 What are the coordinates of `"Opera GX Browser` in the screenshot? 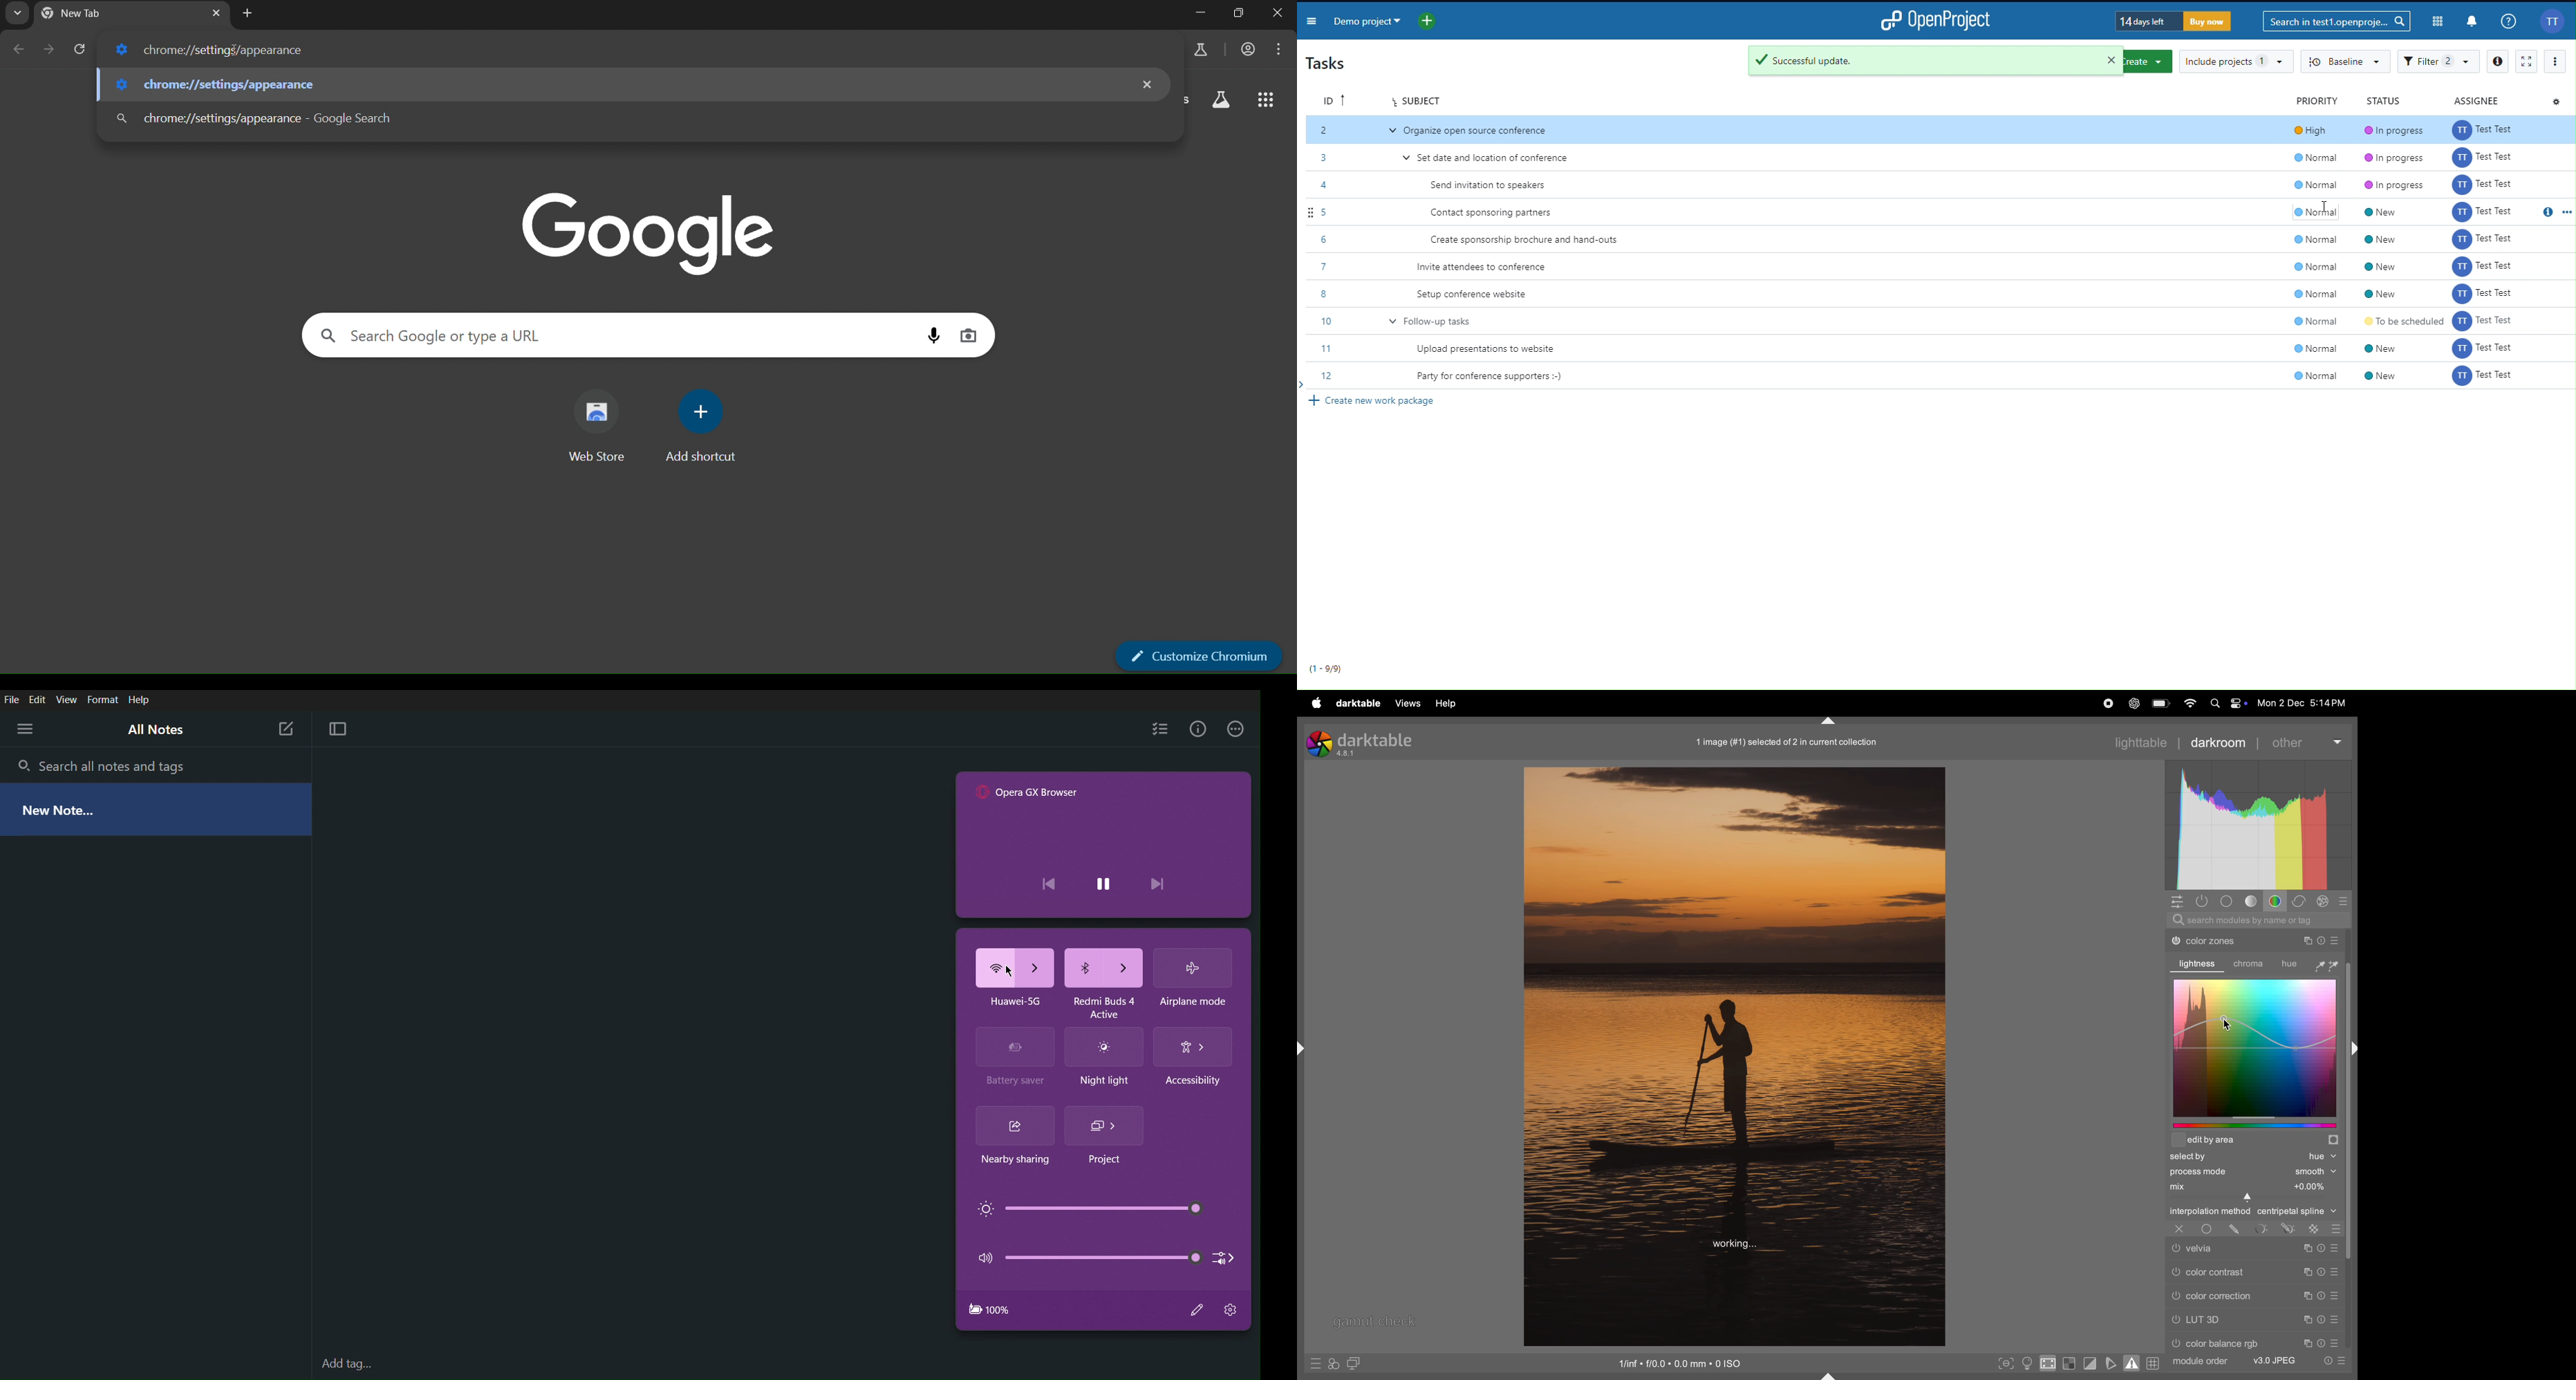 It's located at (1030, 793).